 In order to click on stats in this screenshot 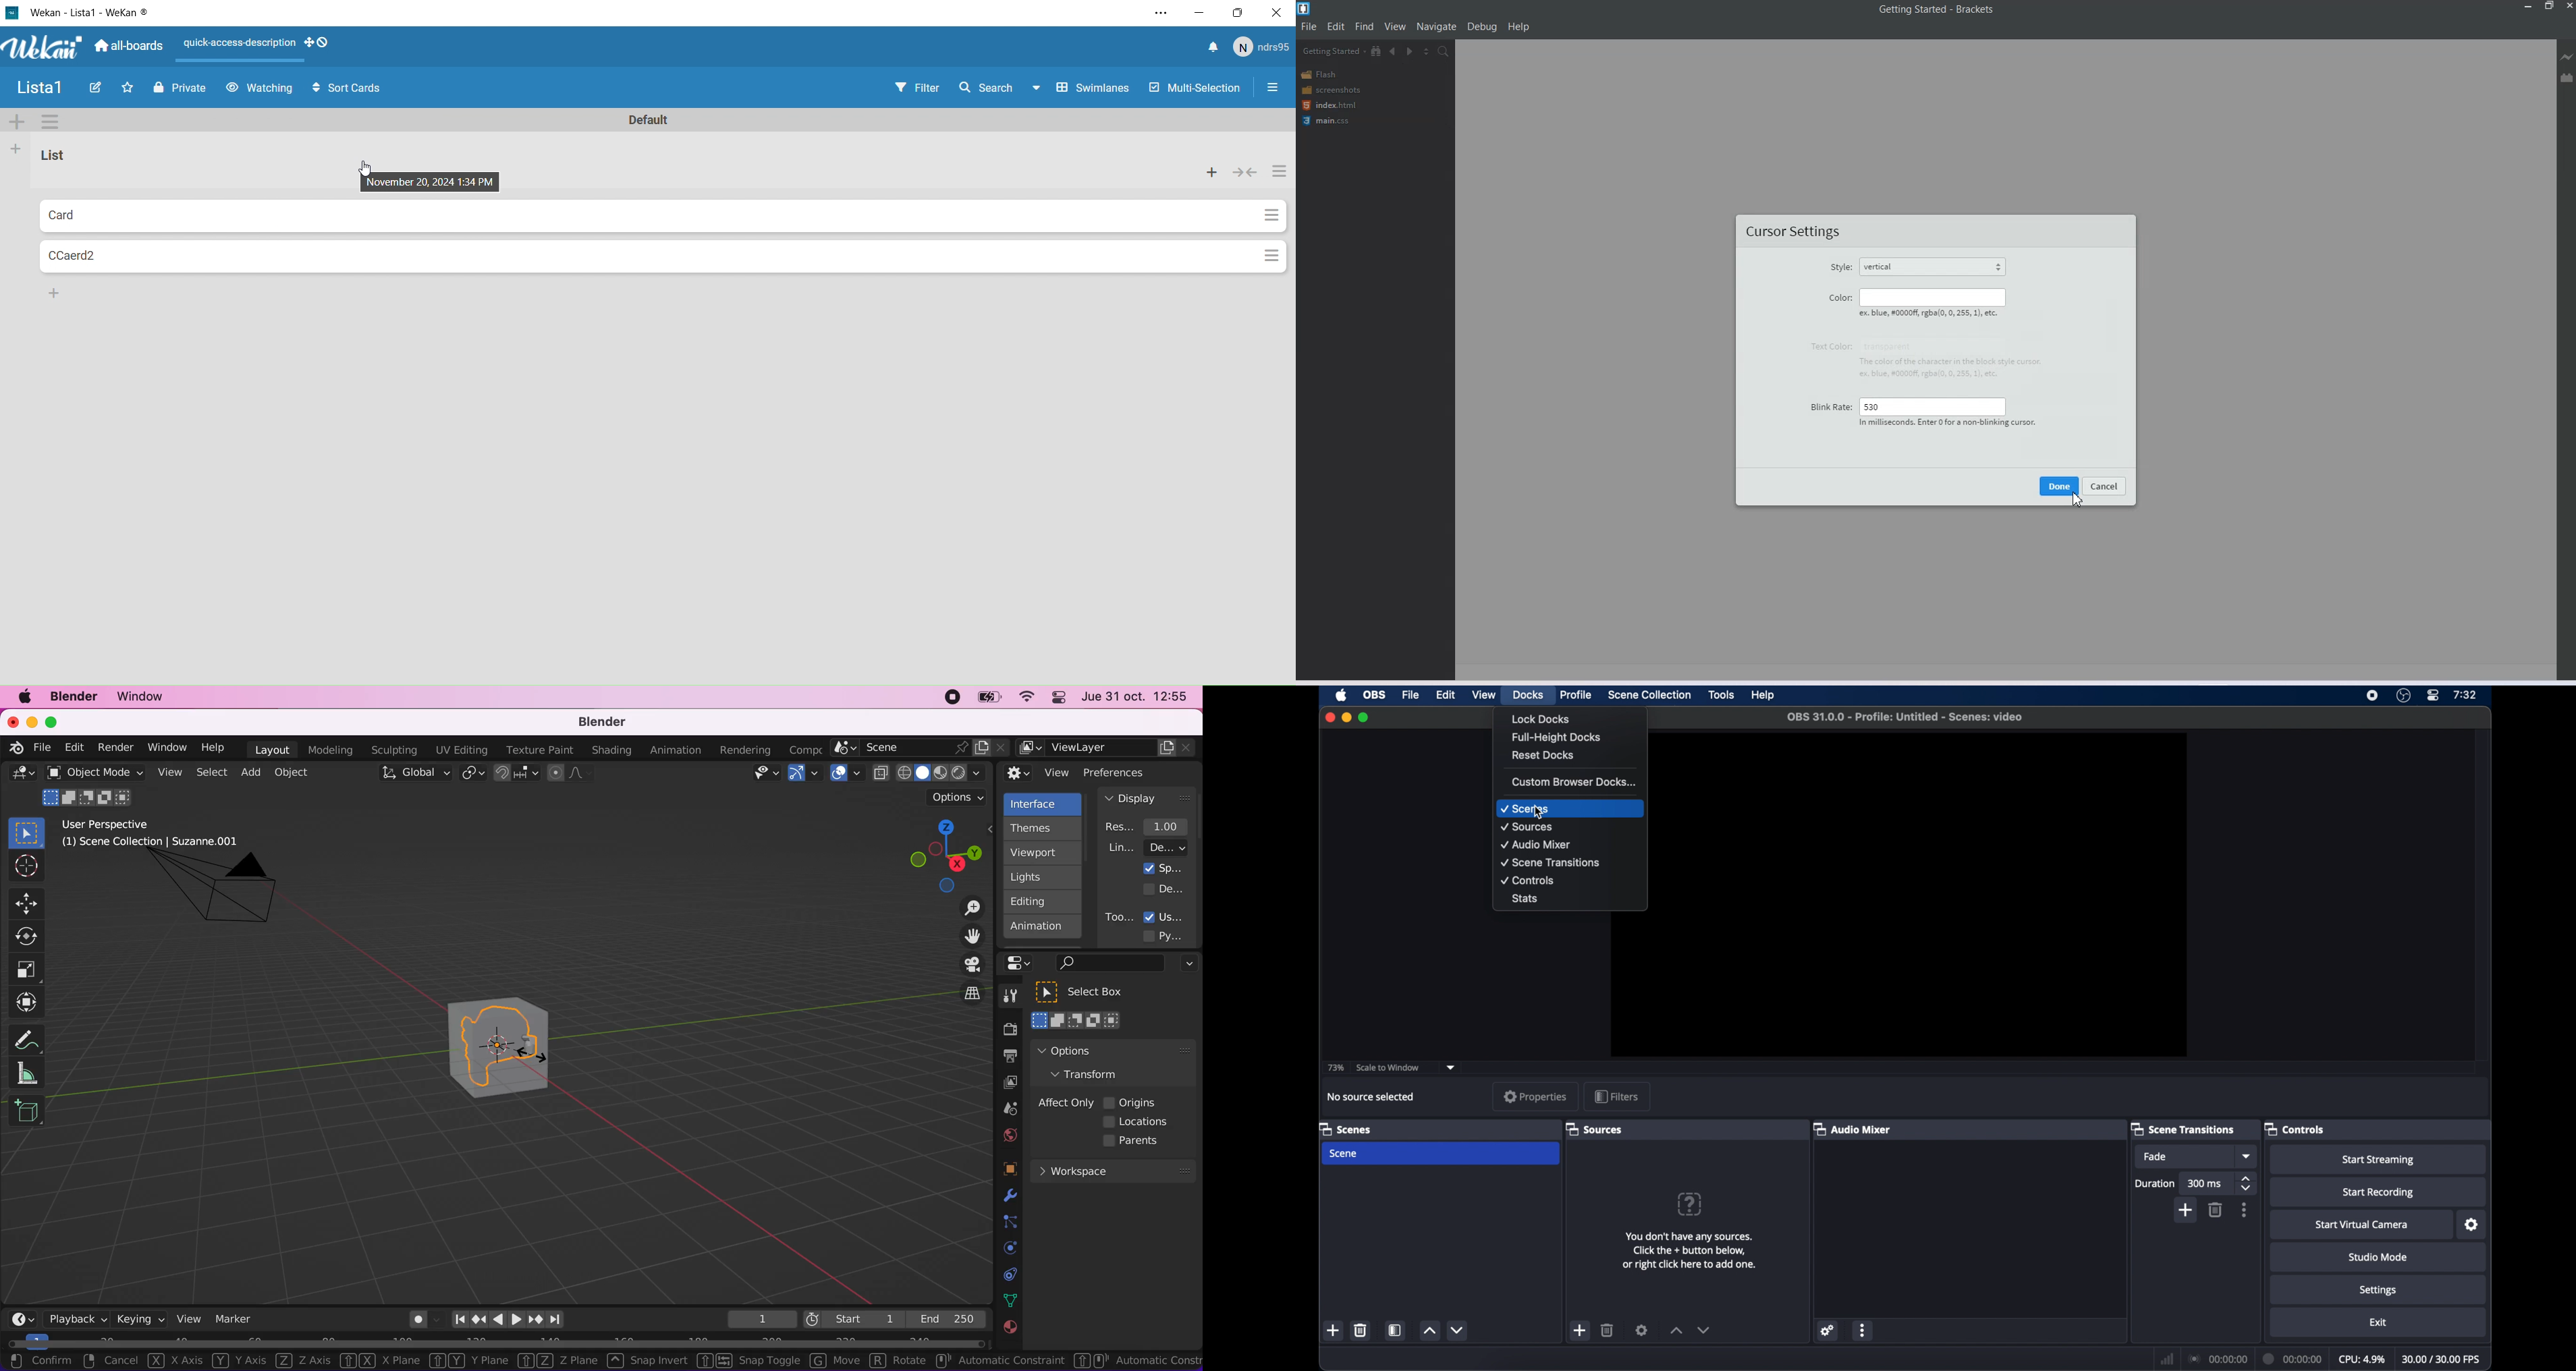, I will do `click(1527, 899)`.